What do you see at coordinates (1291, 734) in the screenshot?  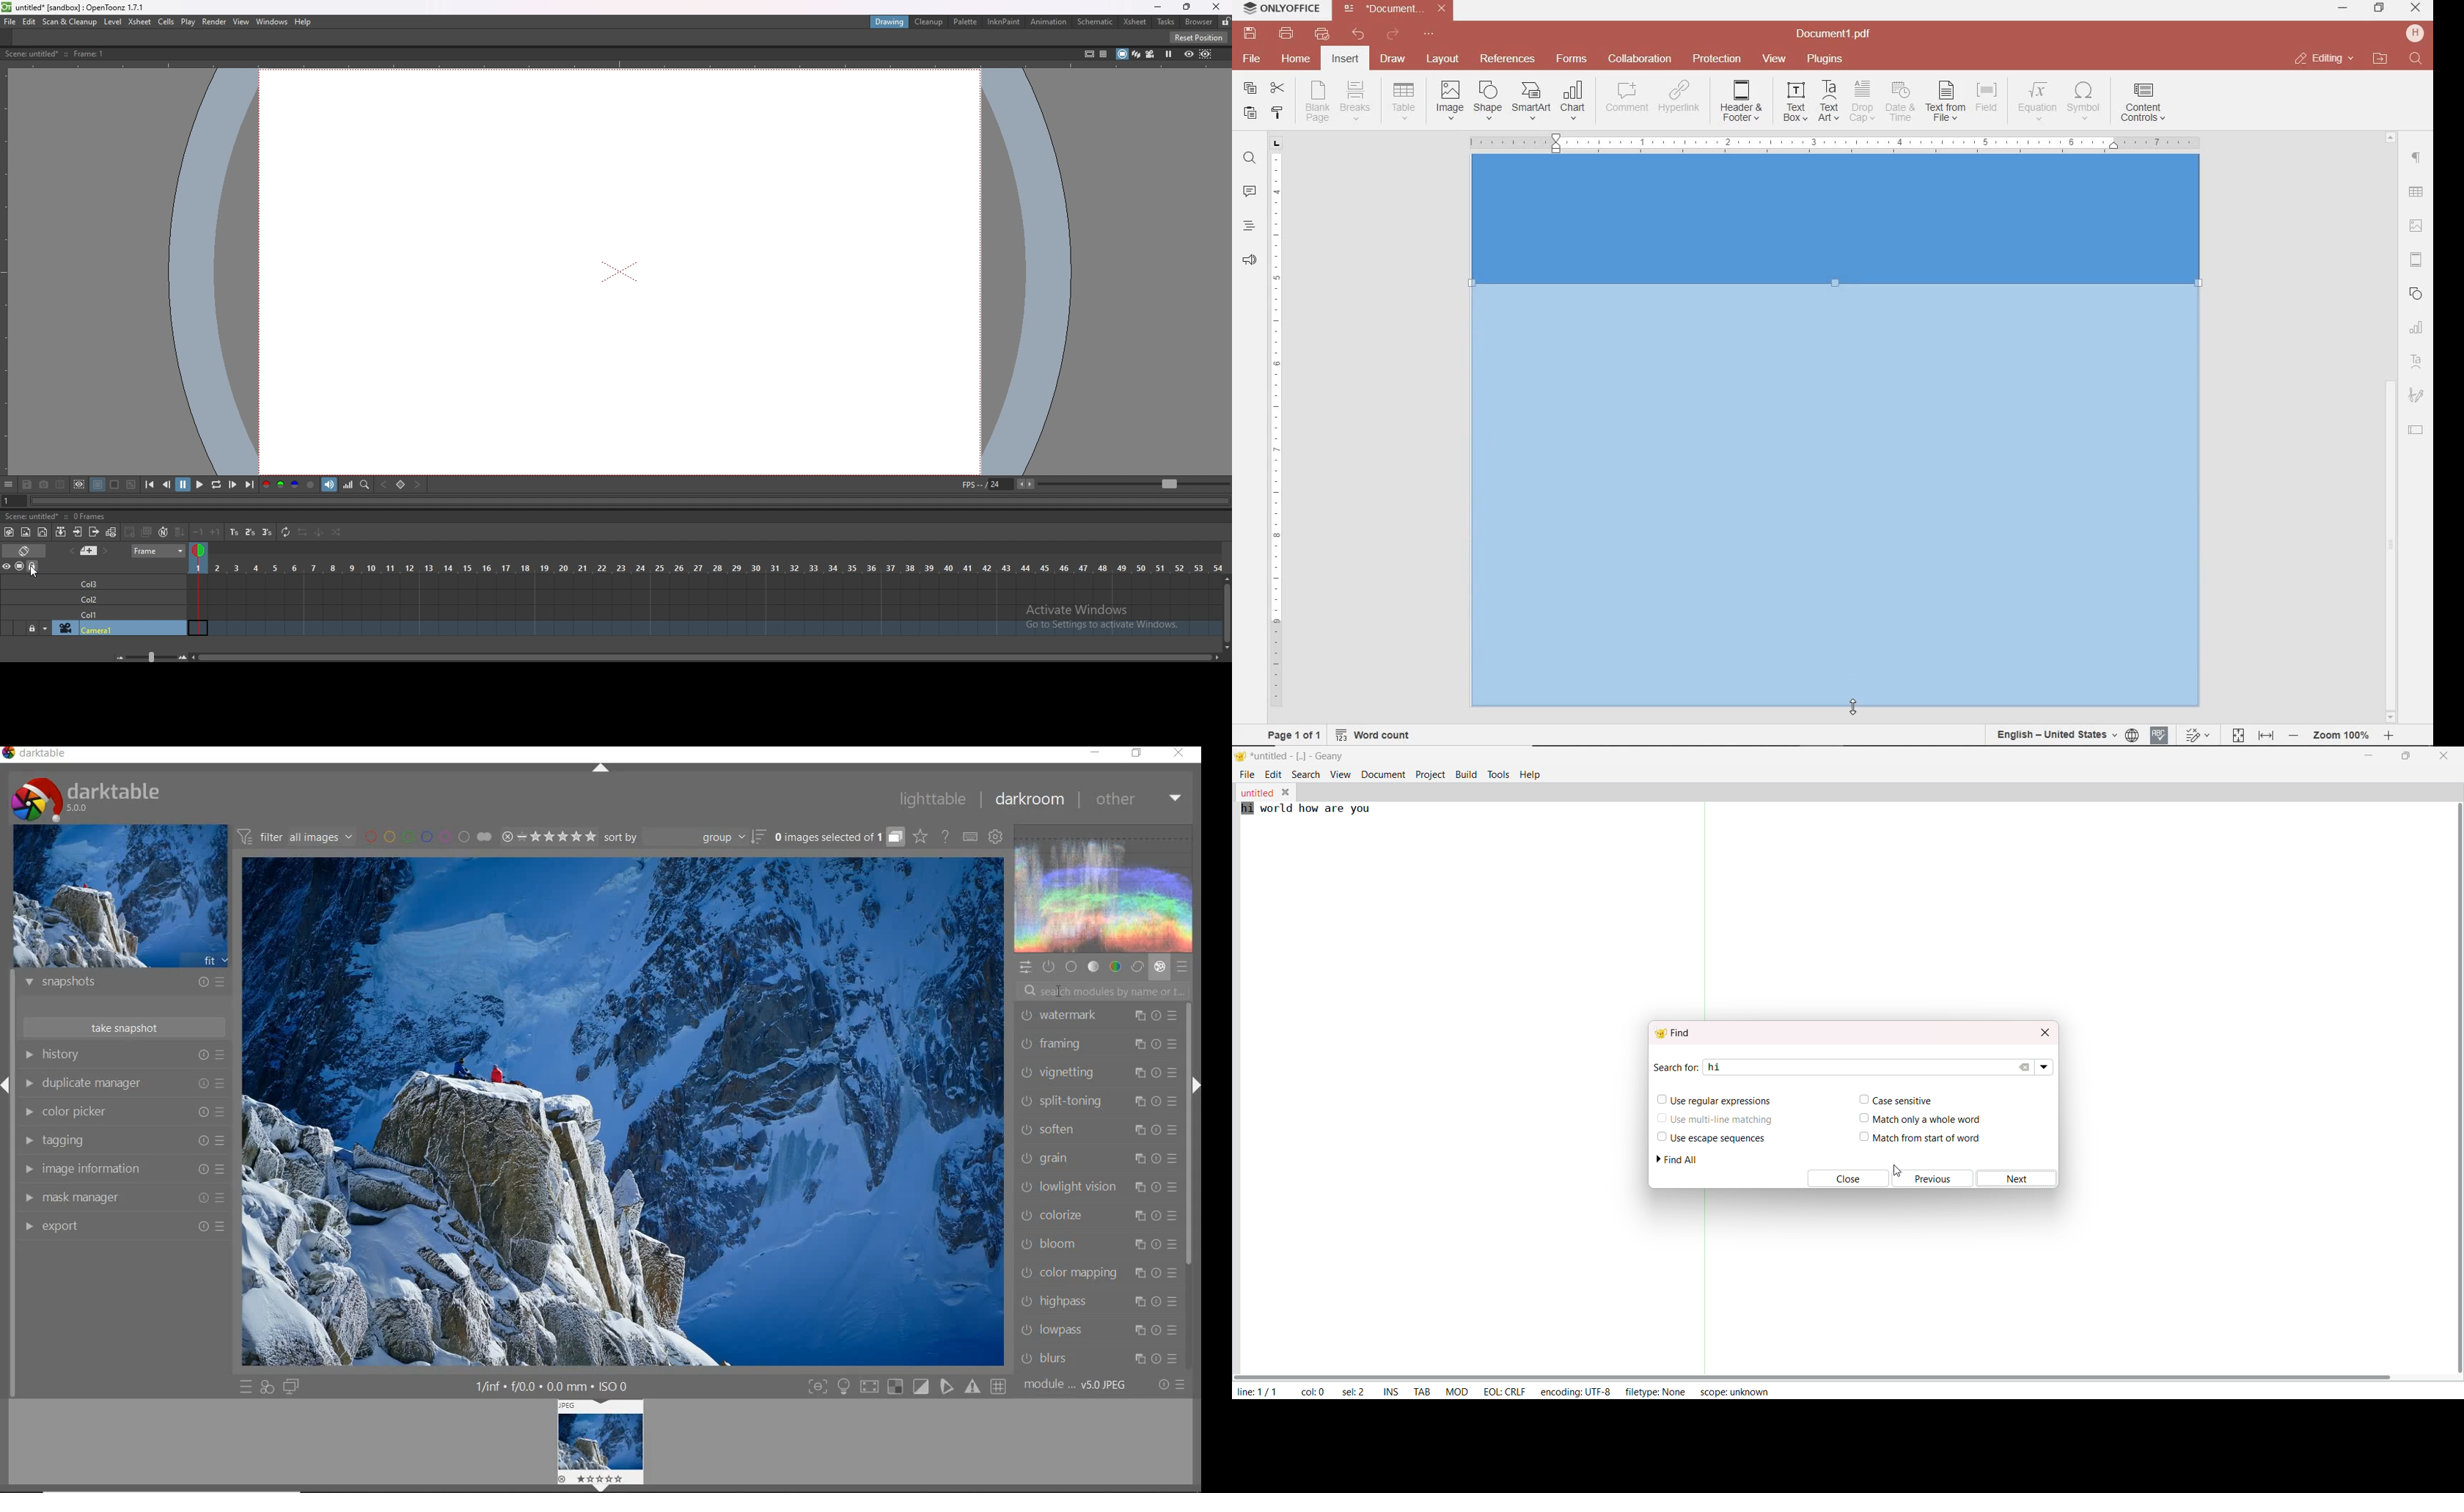 I see `page 1 of 1` at bounding box center [1291, 734].